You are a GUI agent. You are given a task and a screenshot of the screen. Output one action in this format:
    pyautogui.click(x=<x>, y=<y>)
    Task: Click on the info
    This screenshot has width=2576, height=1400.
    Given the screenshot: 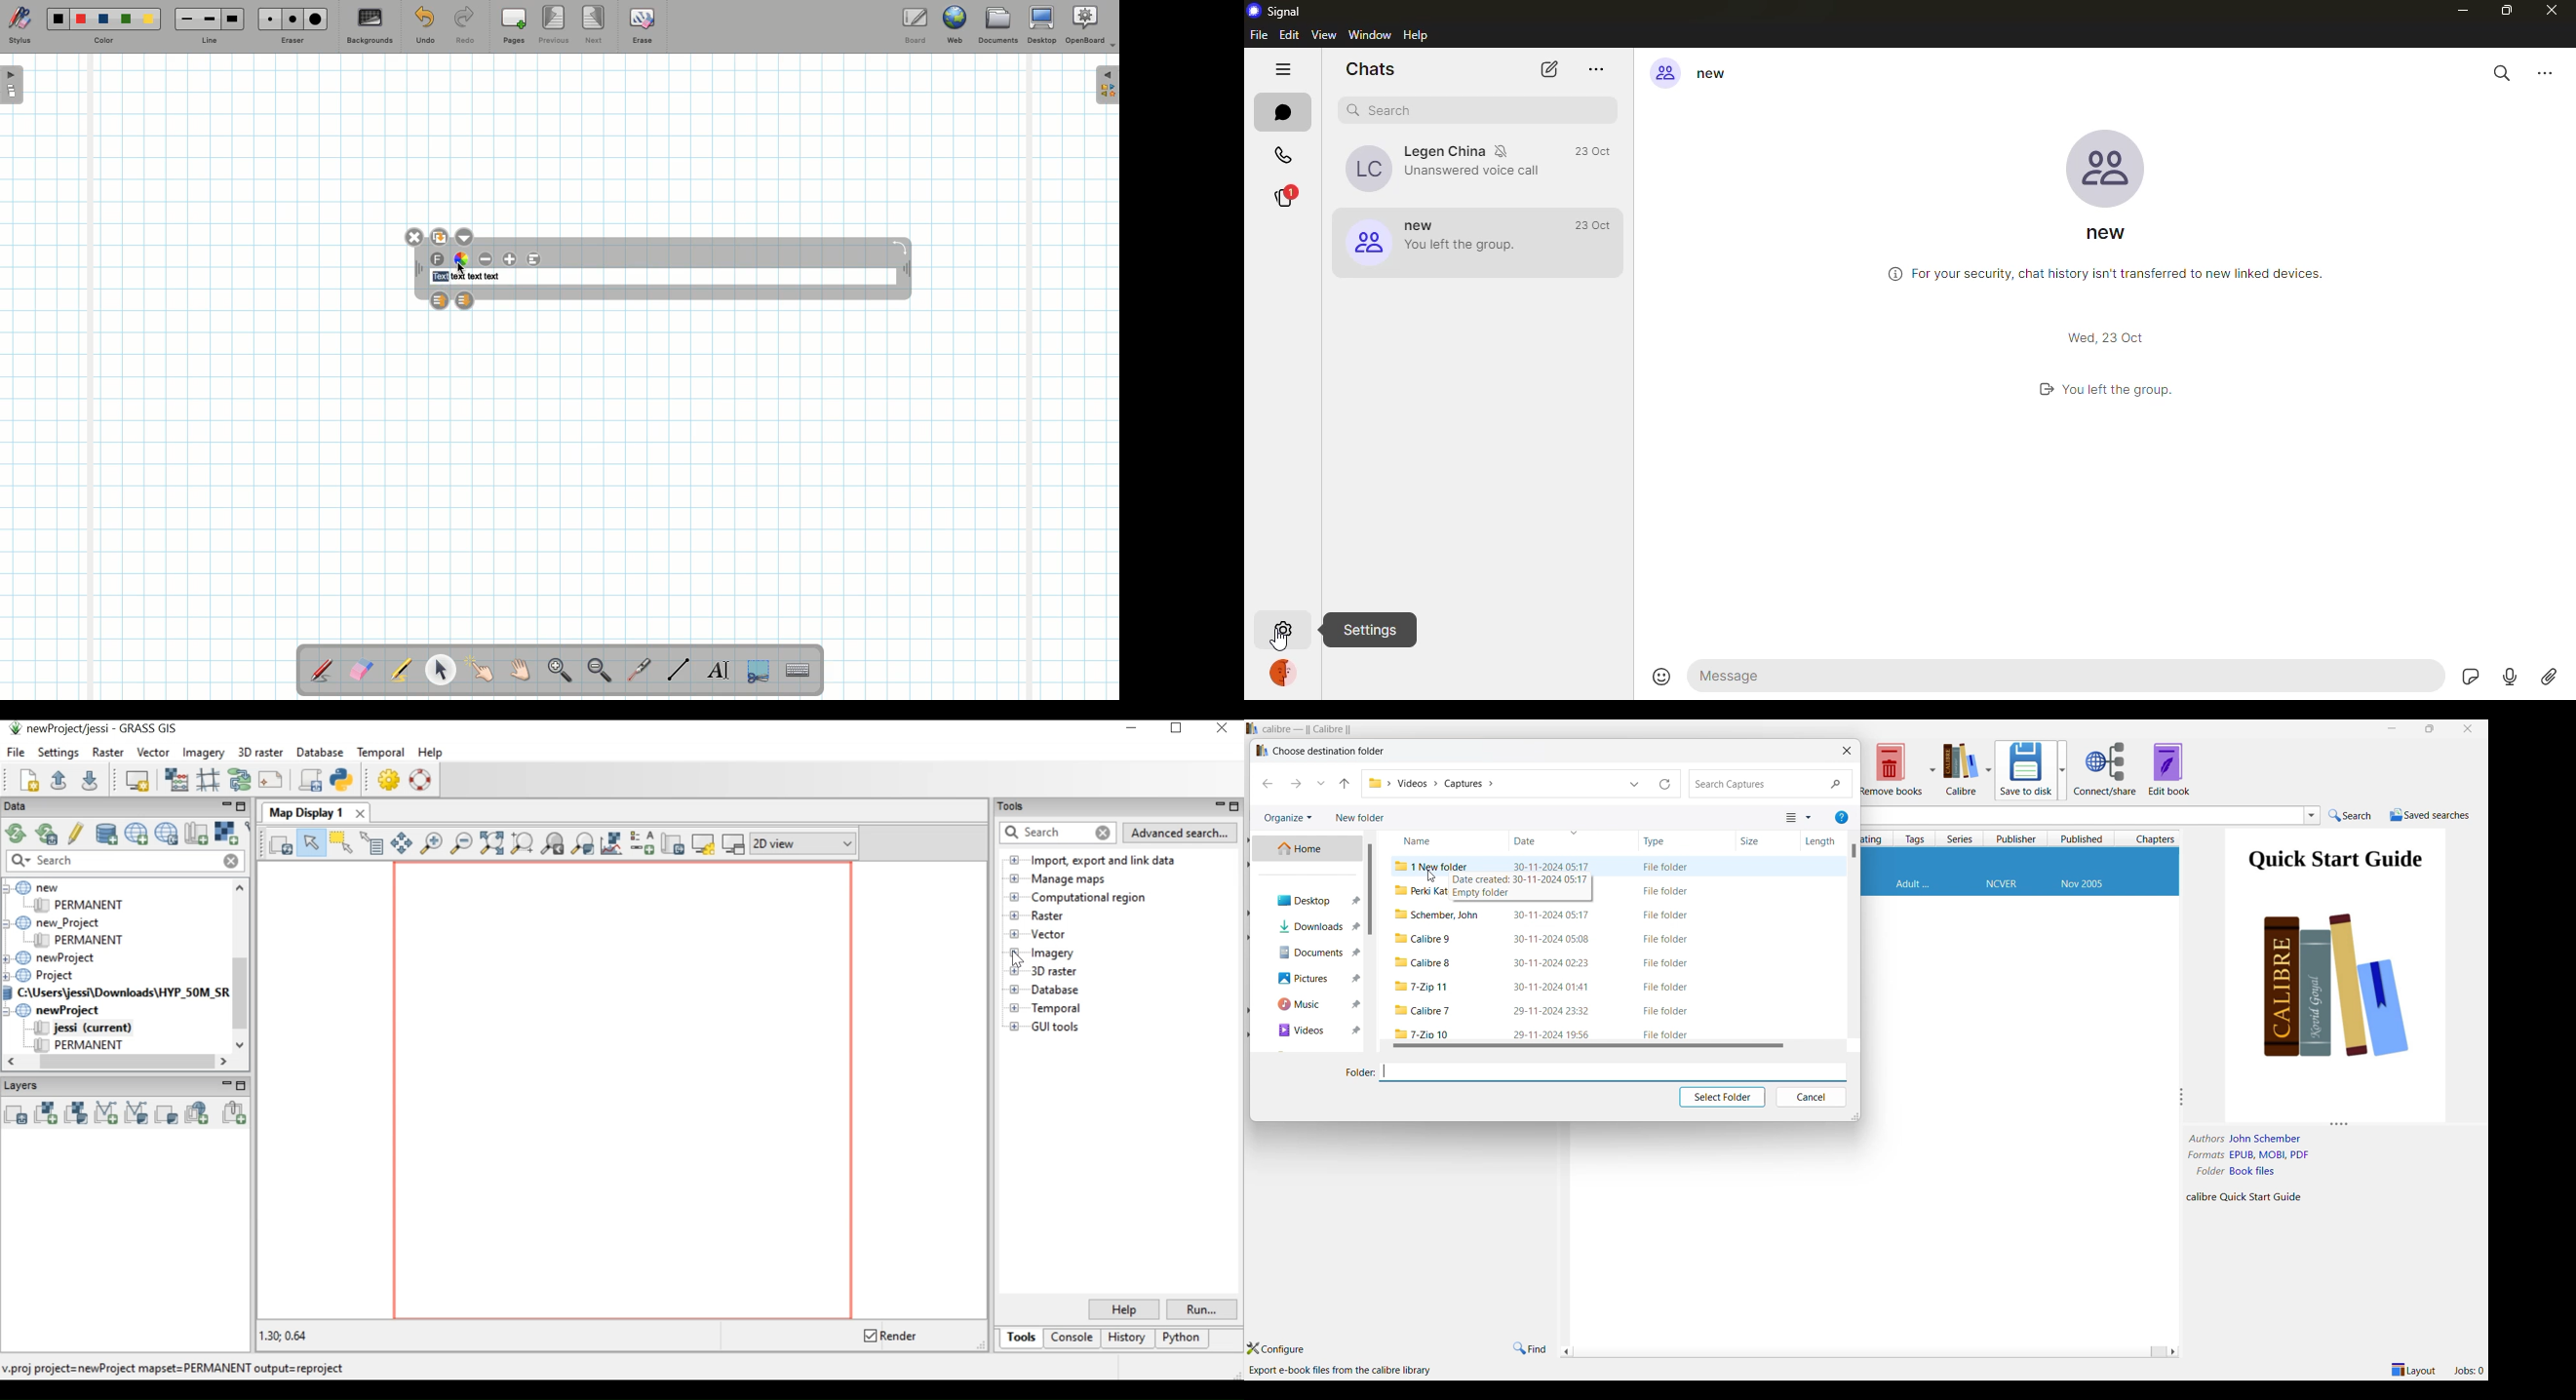 What is the action you would take?
    pyautogui.click(x=2102, y=270)
    